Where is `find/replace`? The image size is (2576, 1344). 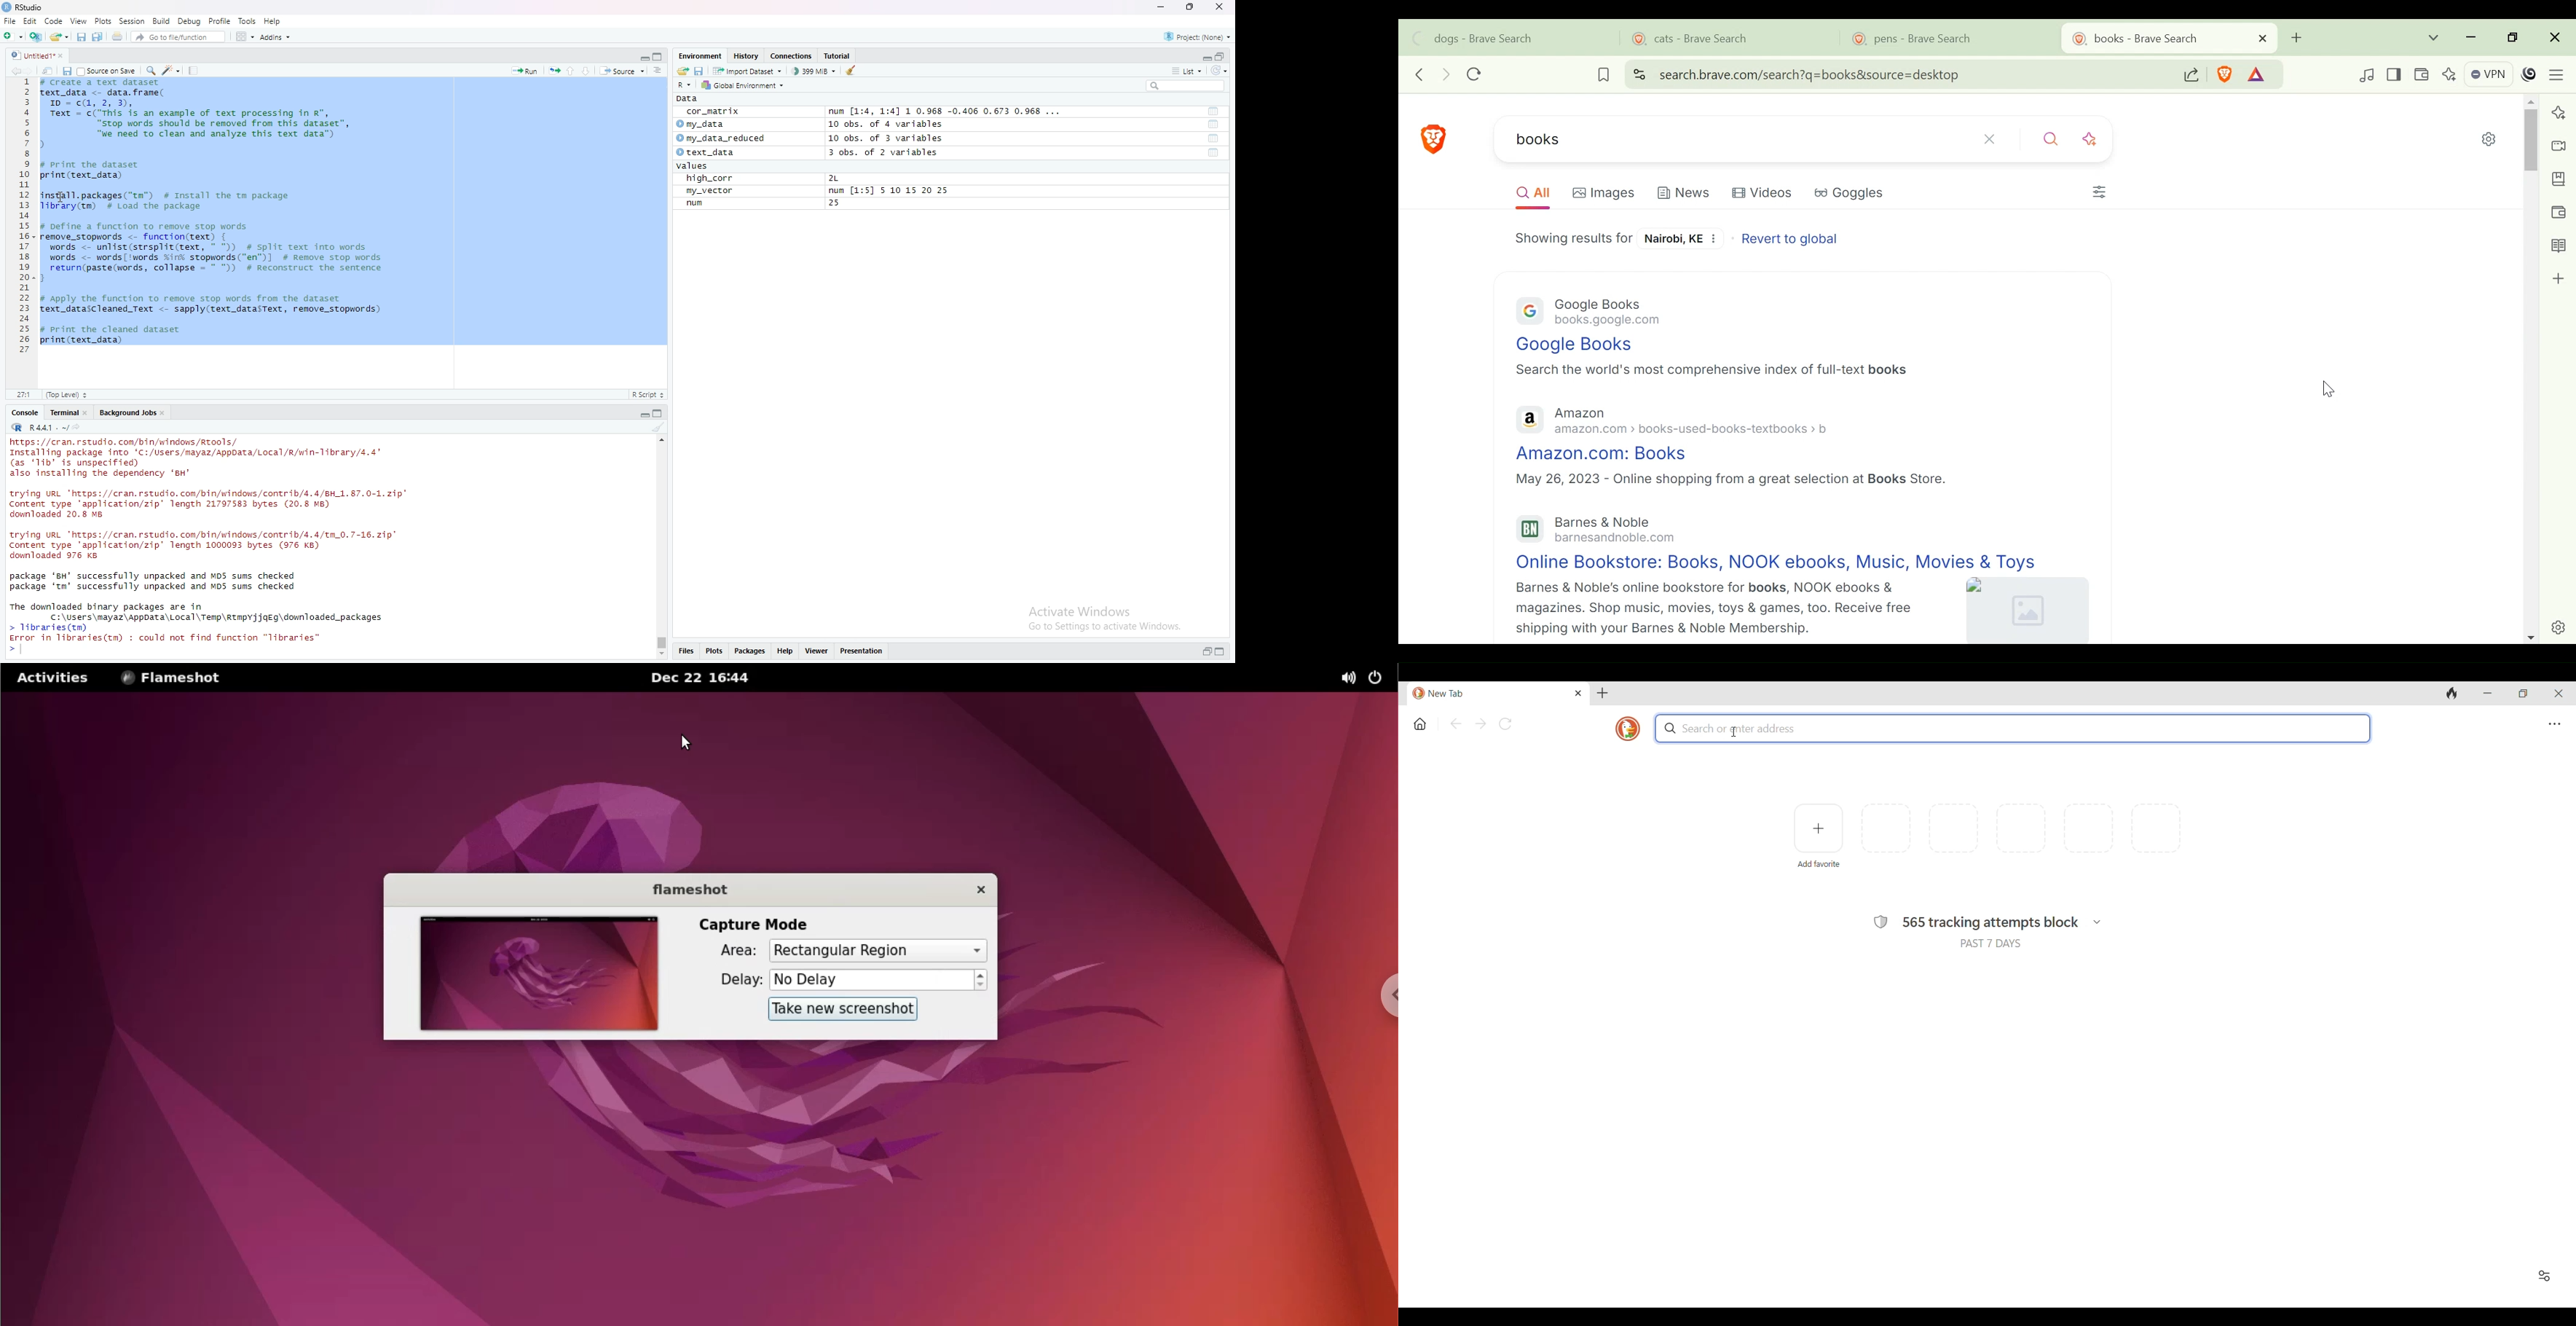
find/replace is located at coordinates (150, 70).